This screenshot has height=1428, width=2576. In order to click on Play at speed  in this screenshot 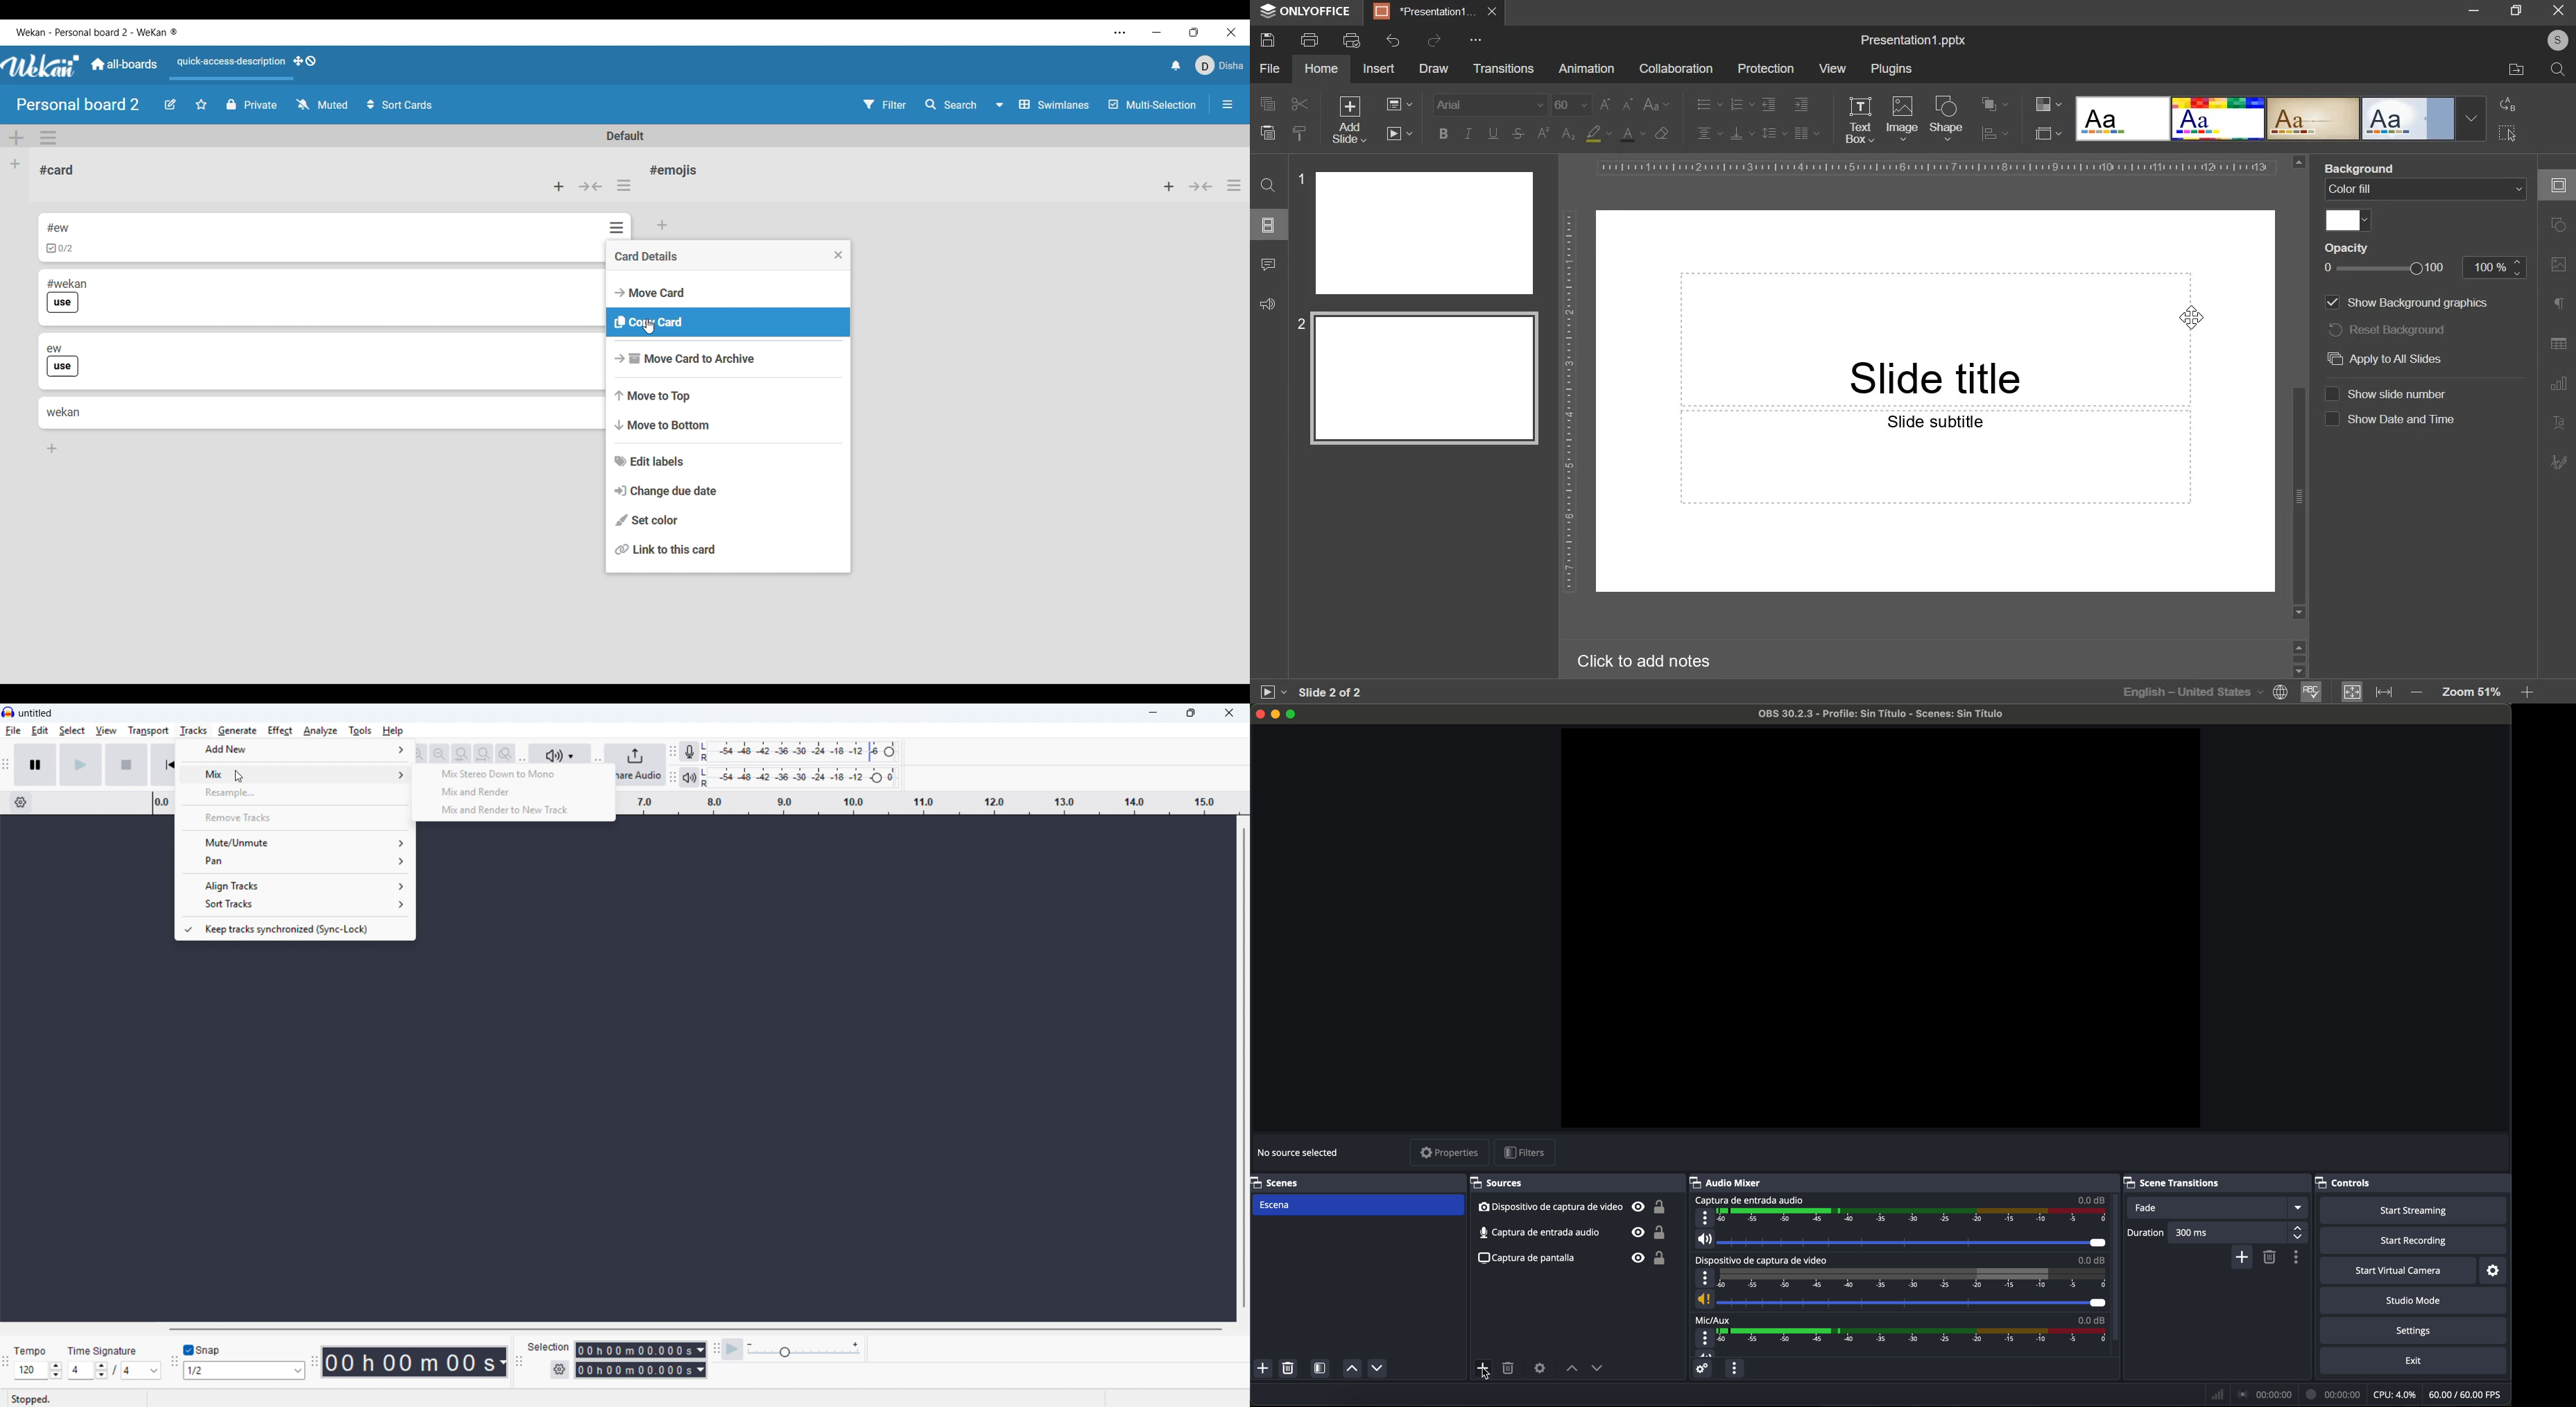, I will do `click(733, 1350)`.